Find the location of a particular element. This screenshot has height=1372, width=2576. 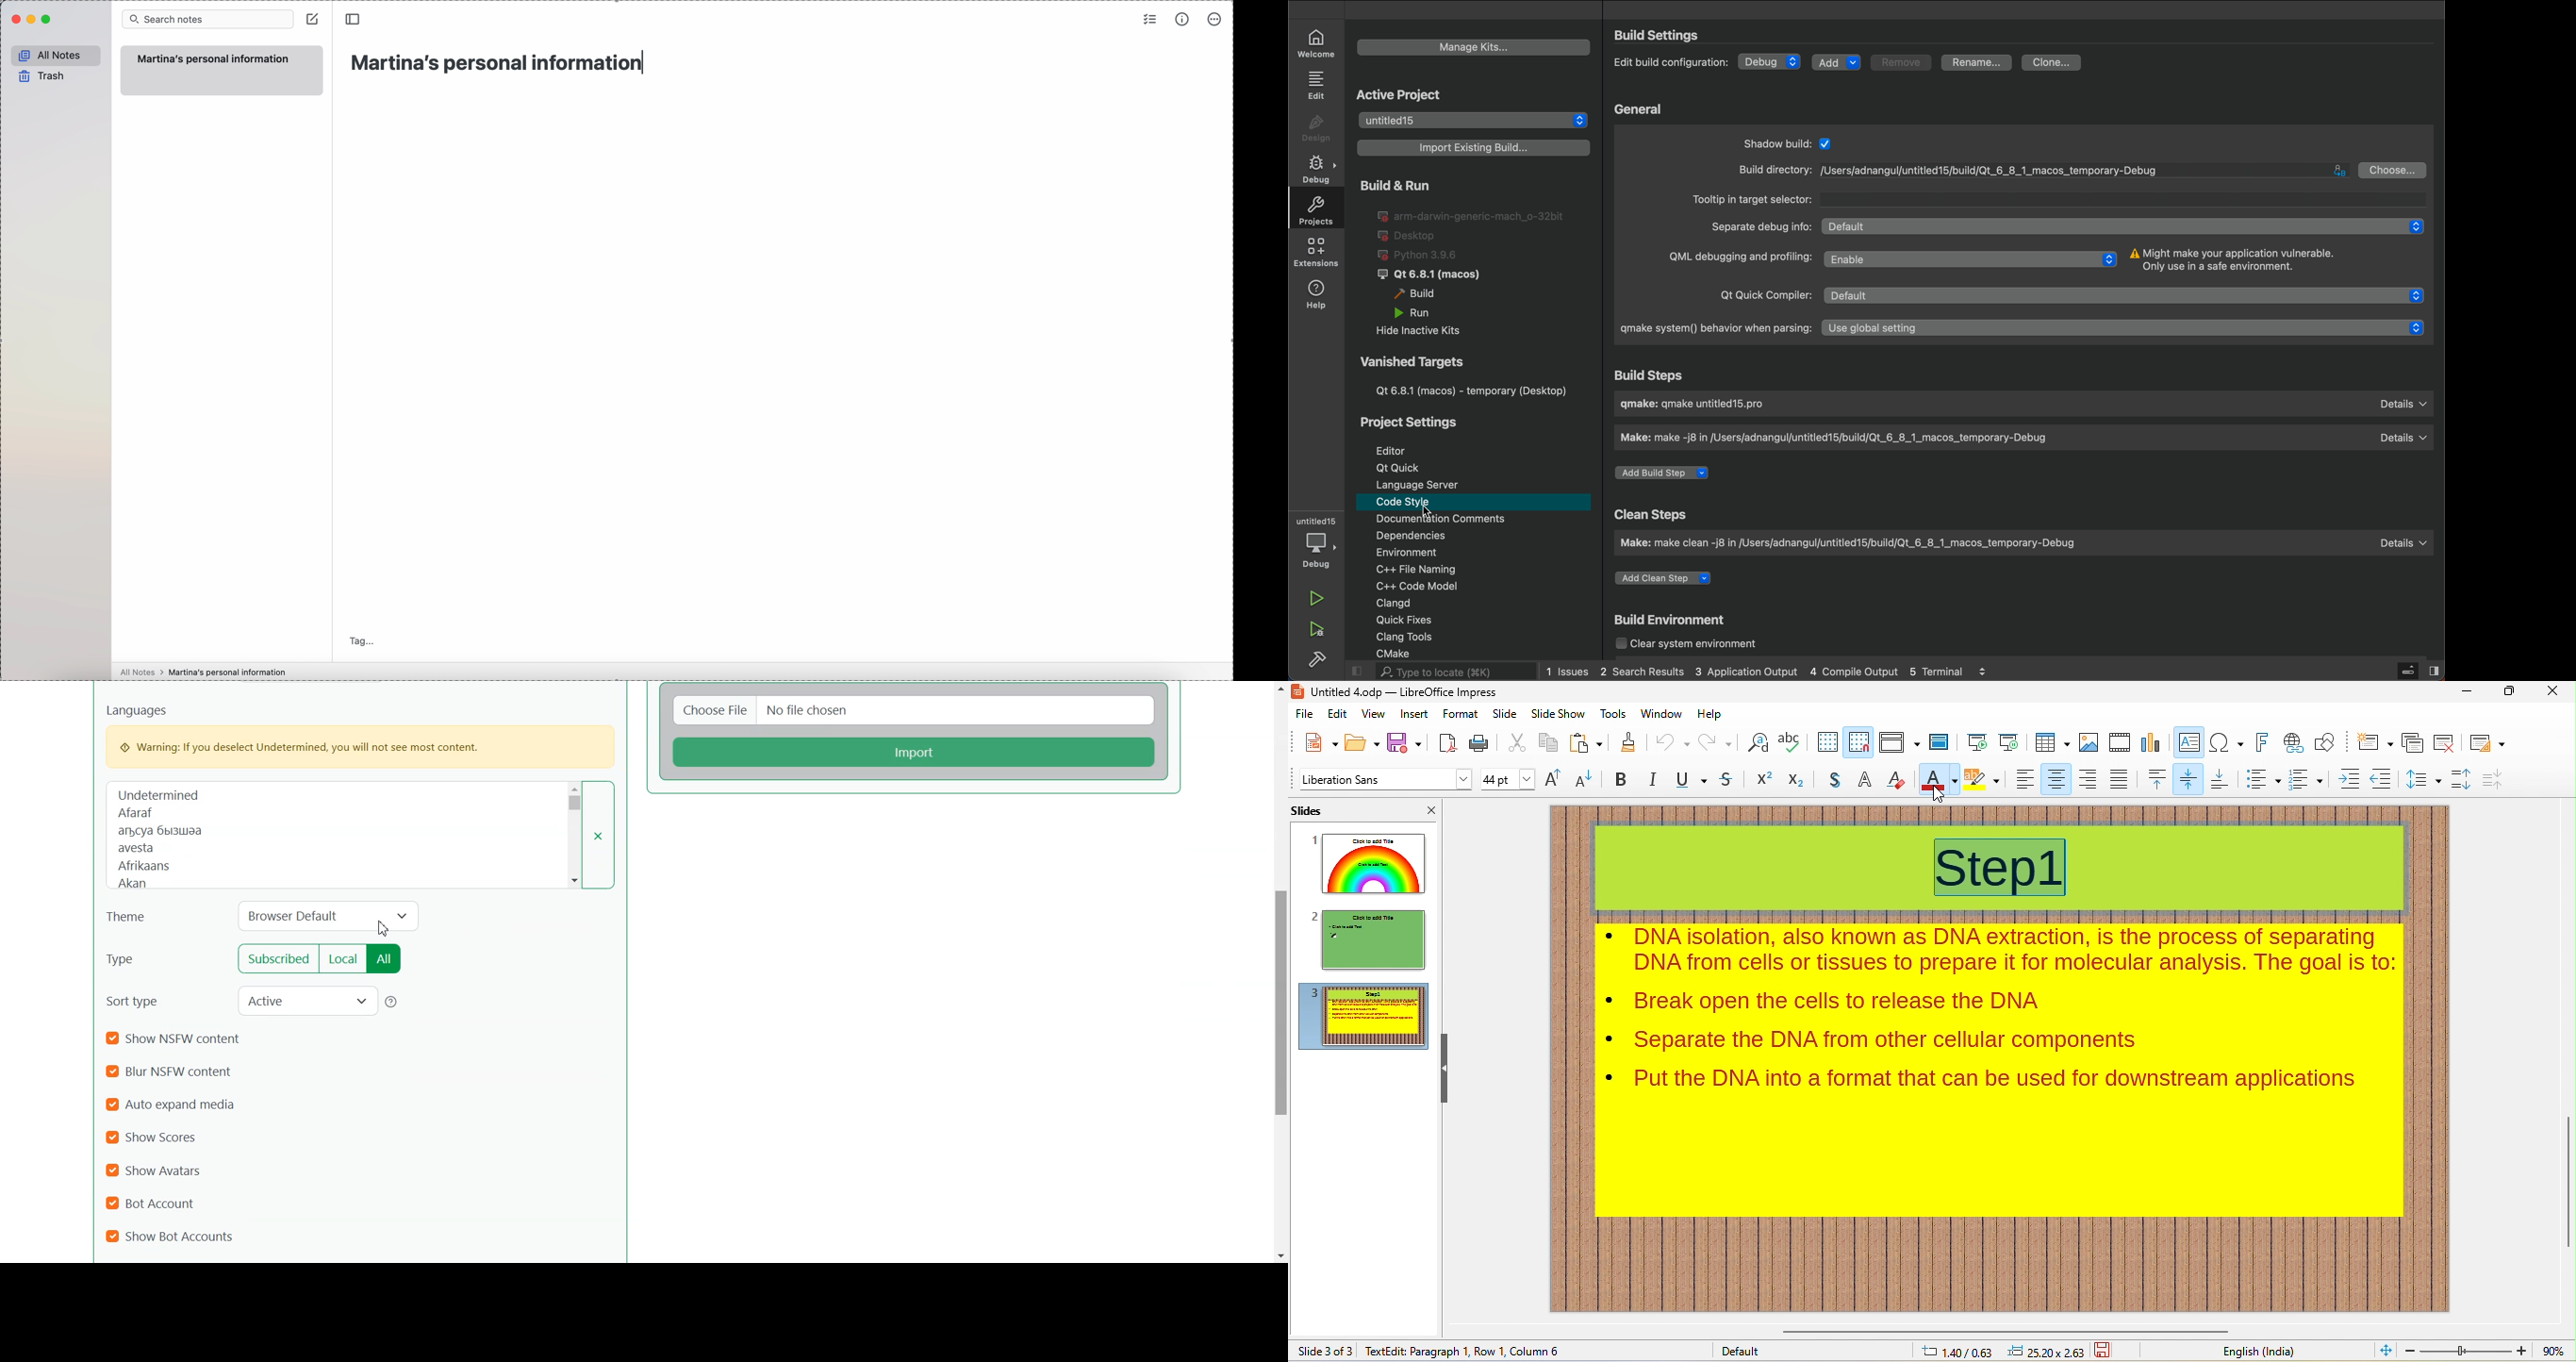

open is located at coordinates (1362, 743).